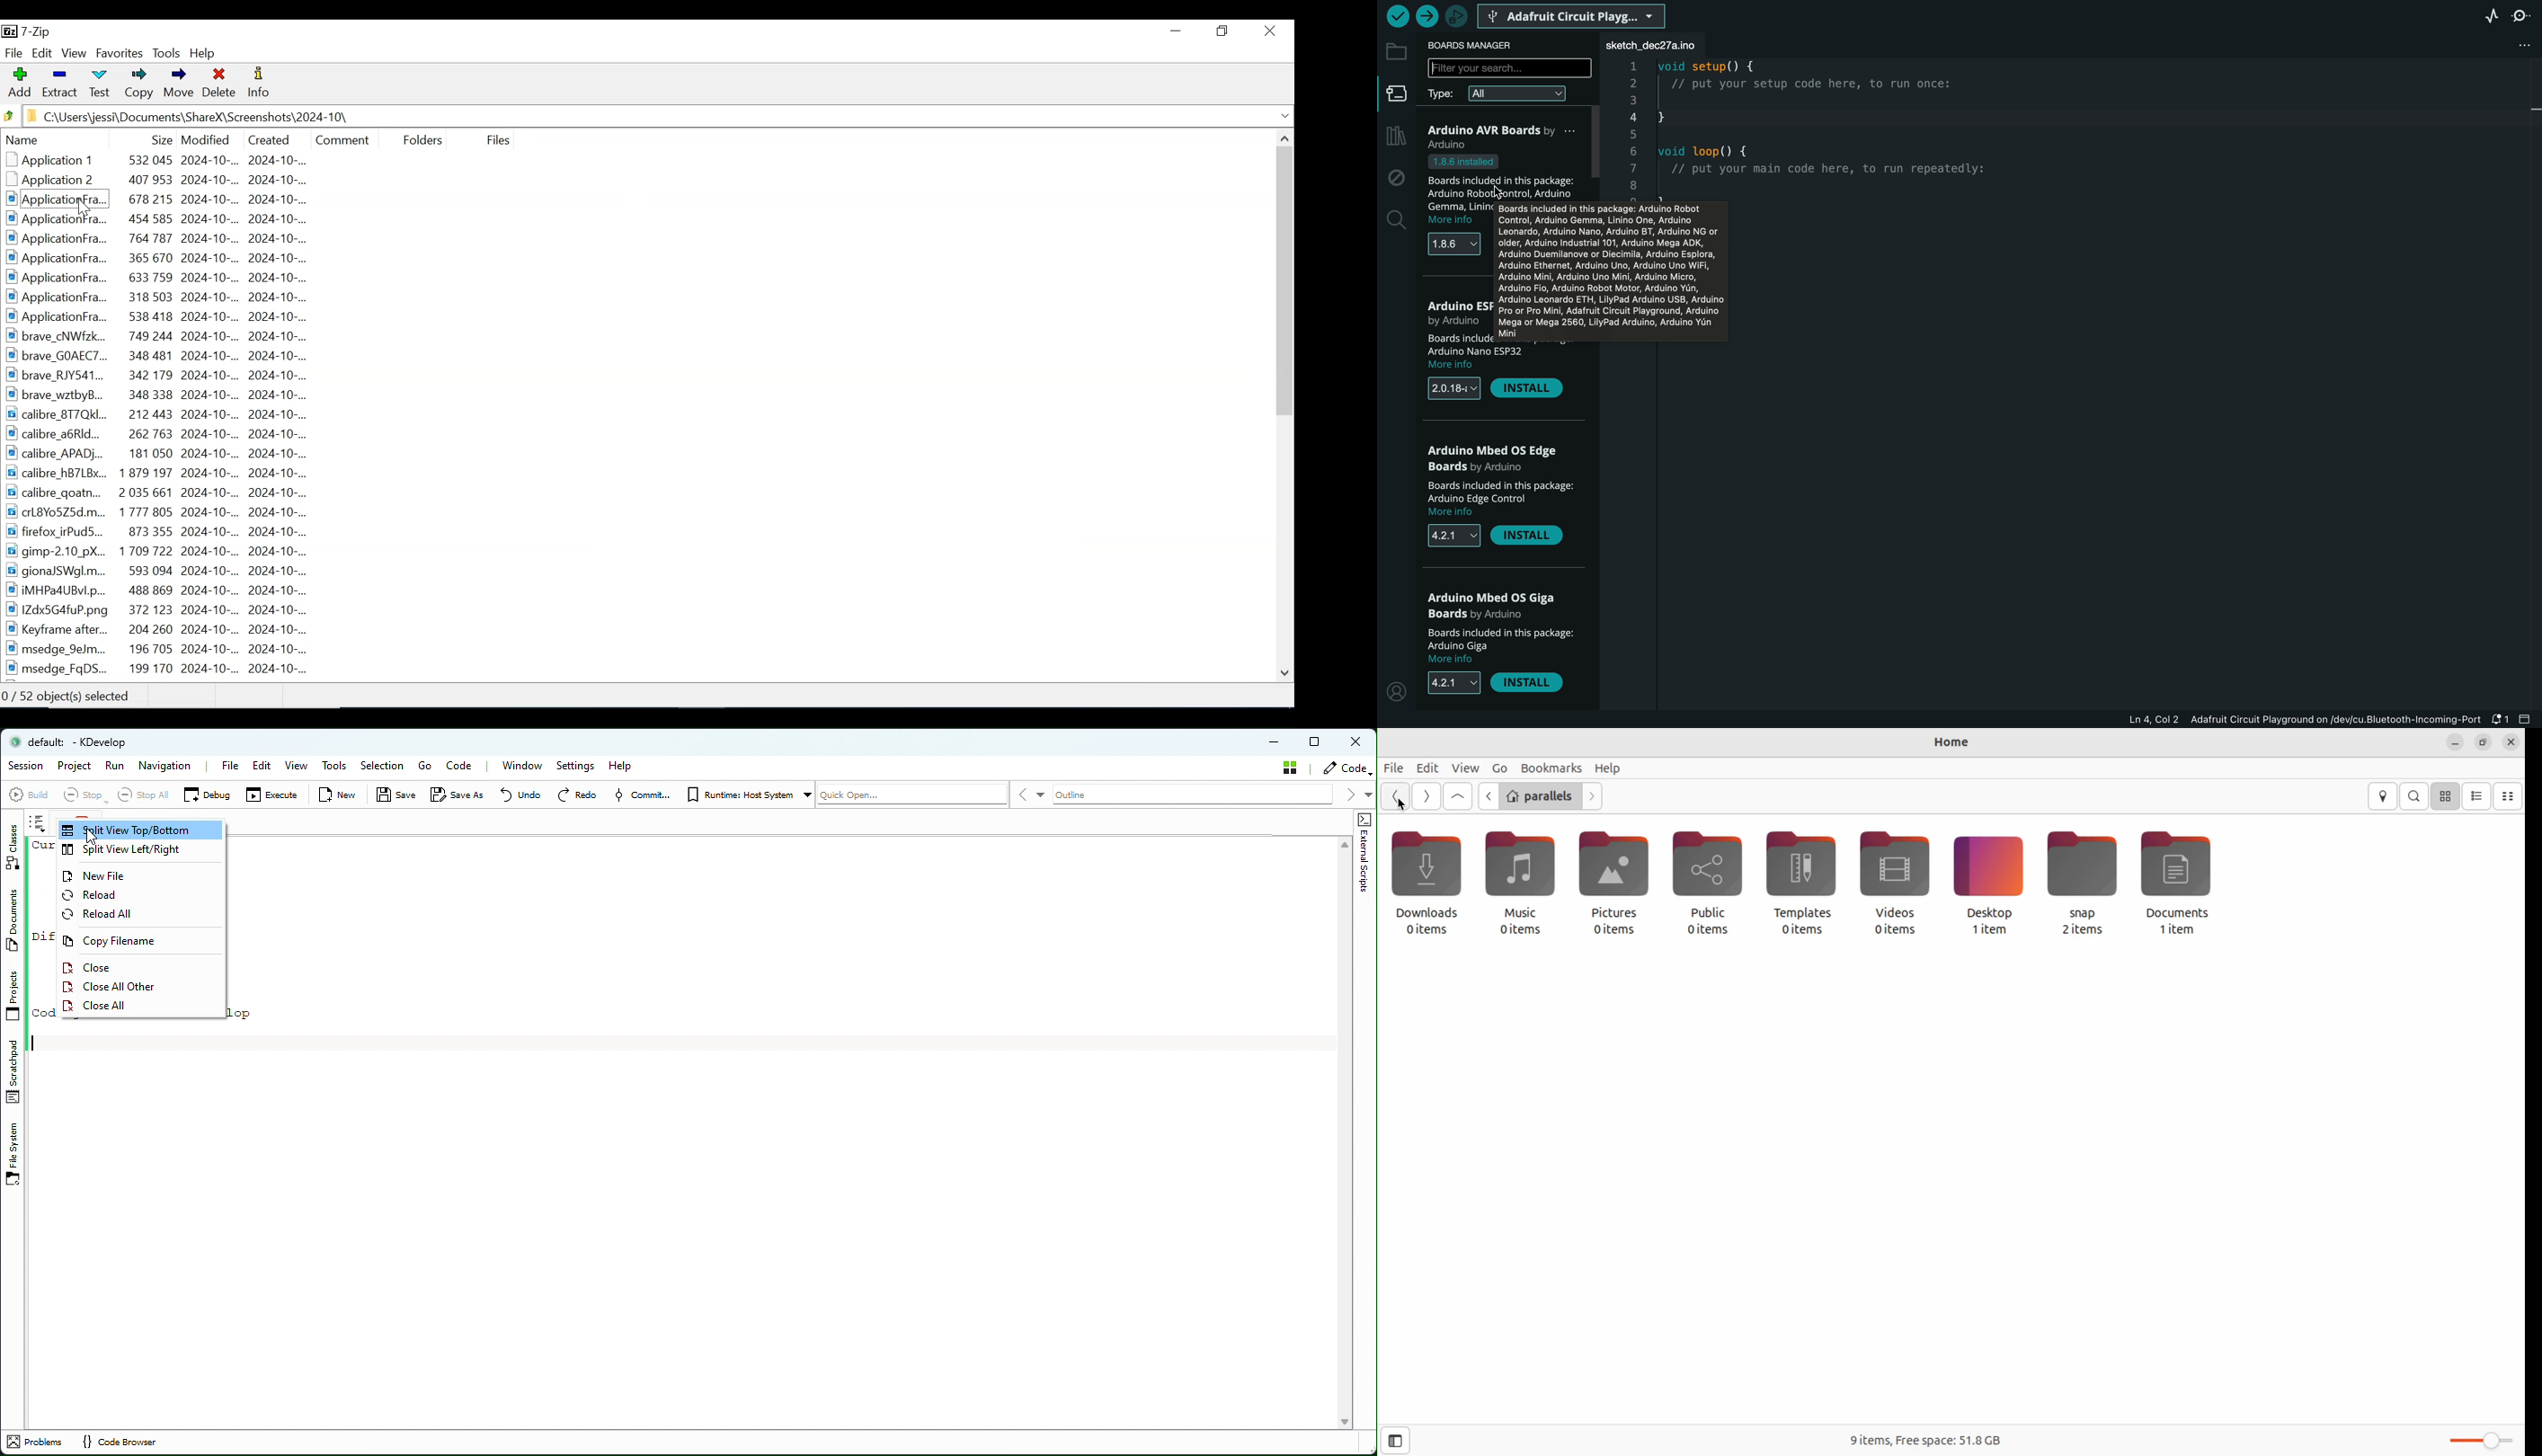 This screenshot has width=2548, height=1456. What do you see at coordinates (1514, 883) in the screenshot?
I see `music 0 items` at bounding box center [1514, 883].